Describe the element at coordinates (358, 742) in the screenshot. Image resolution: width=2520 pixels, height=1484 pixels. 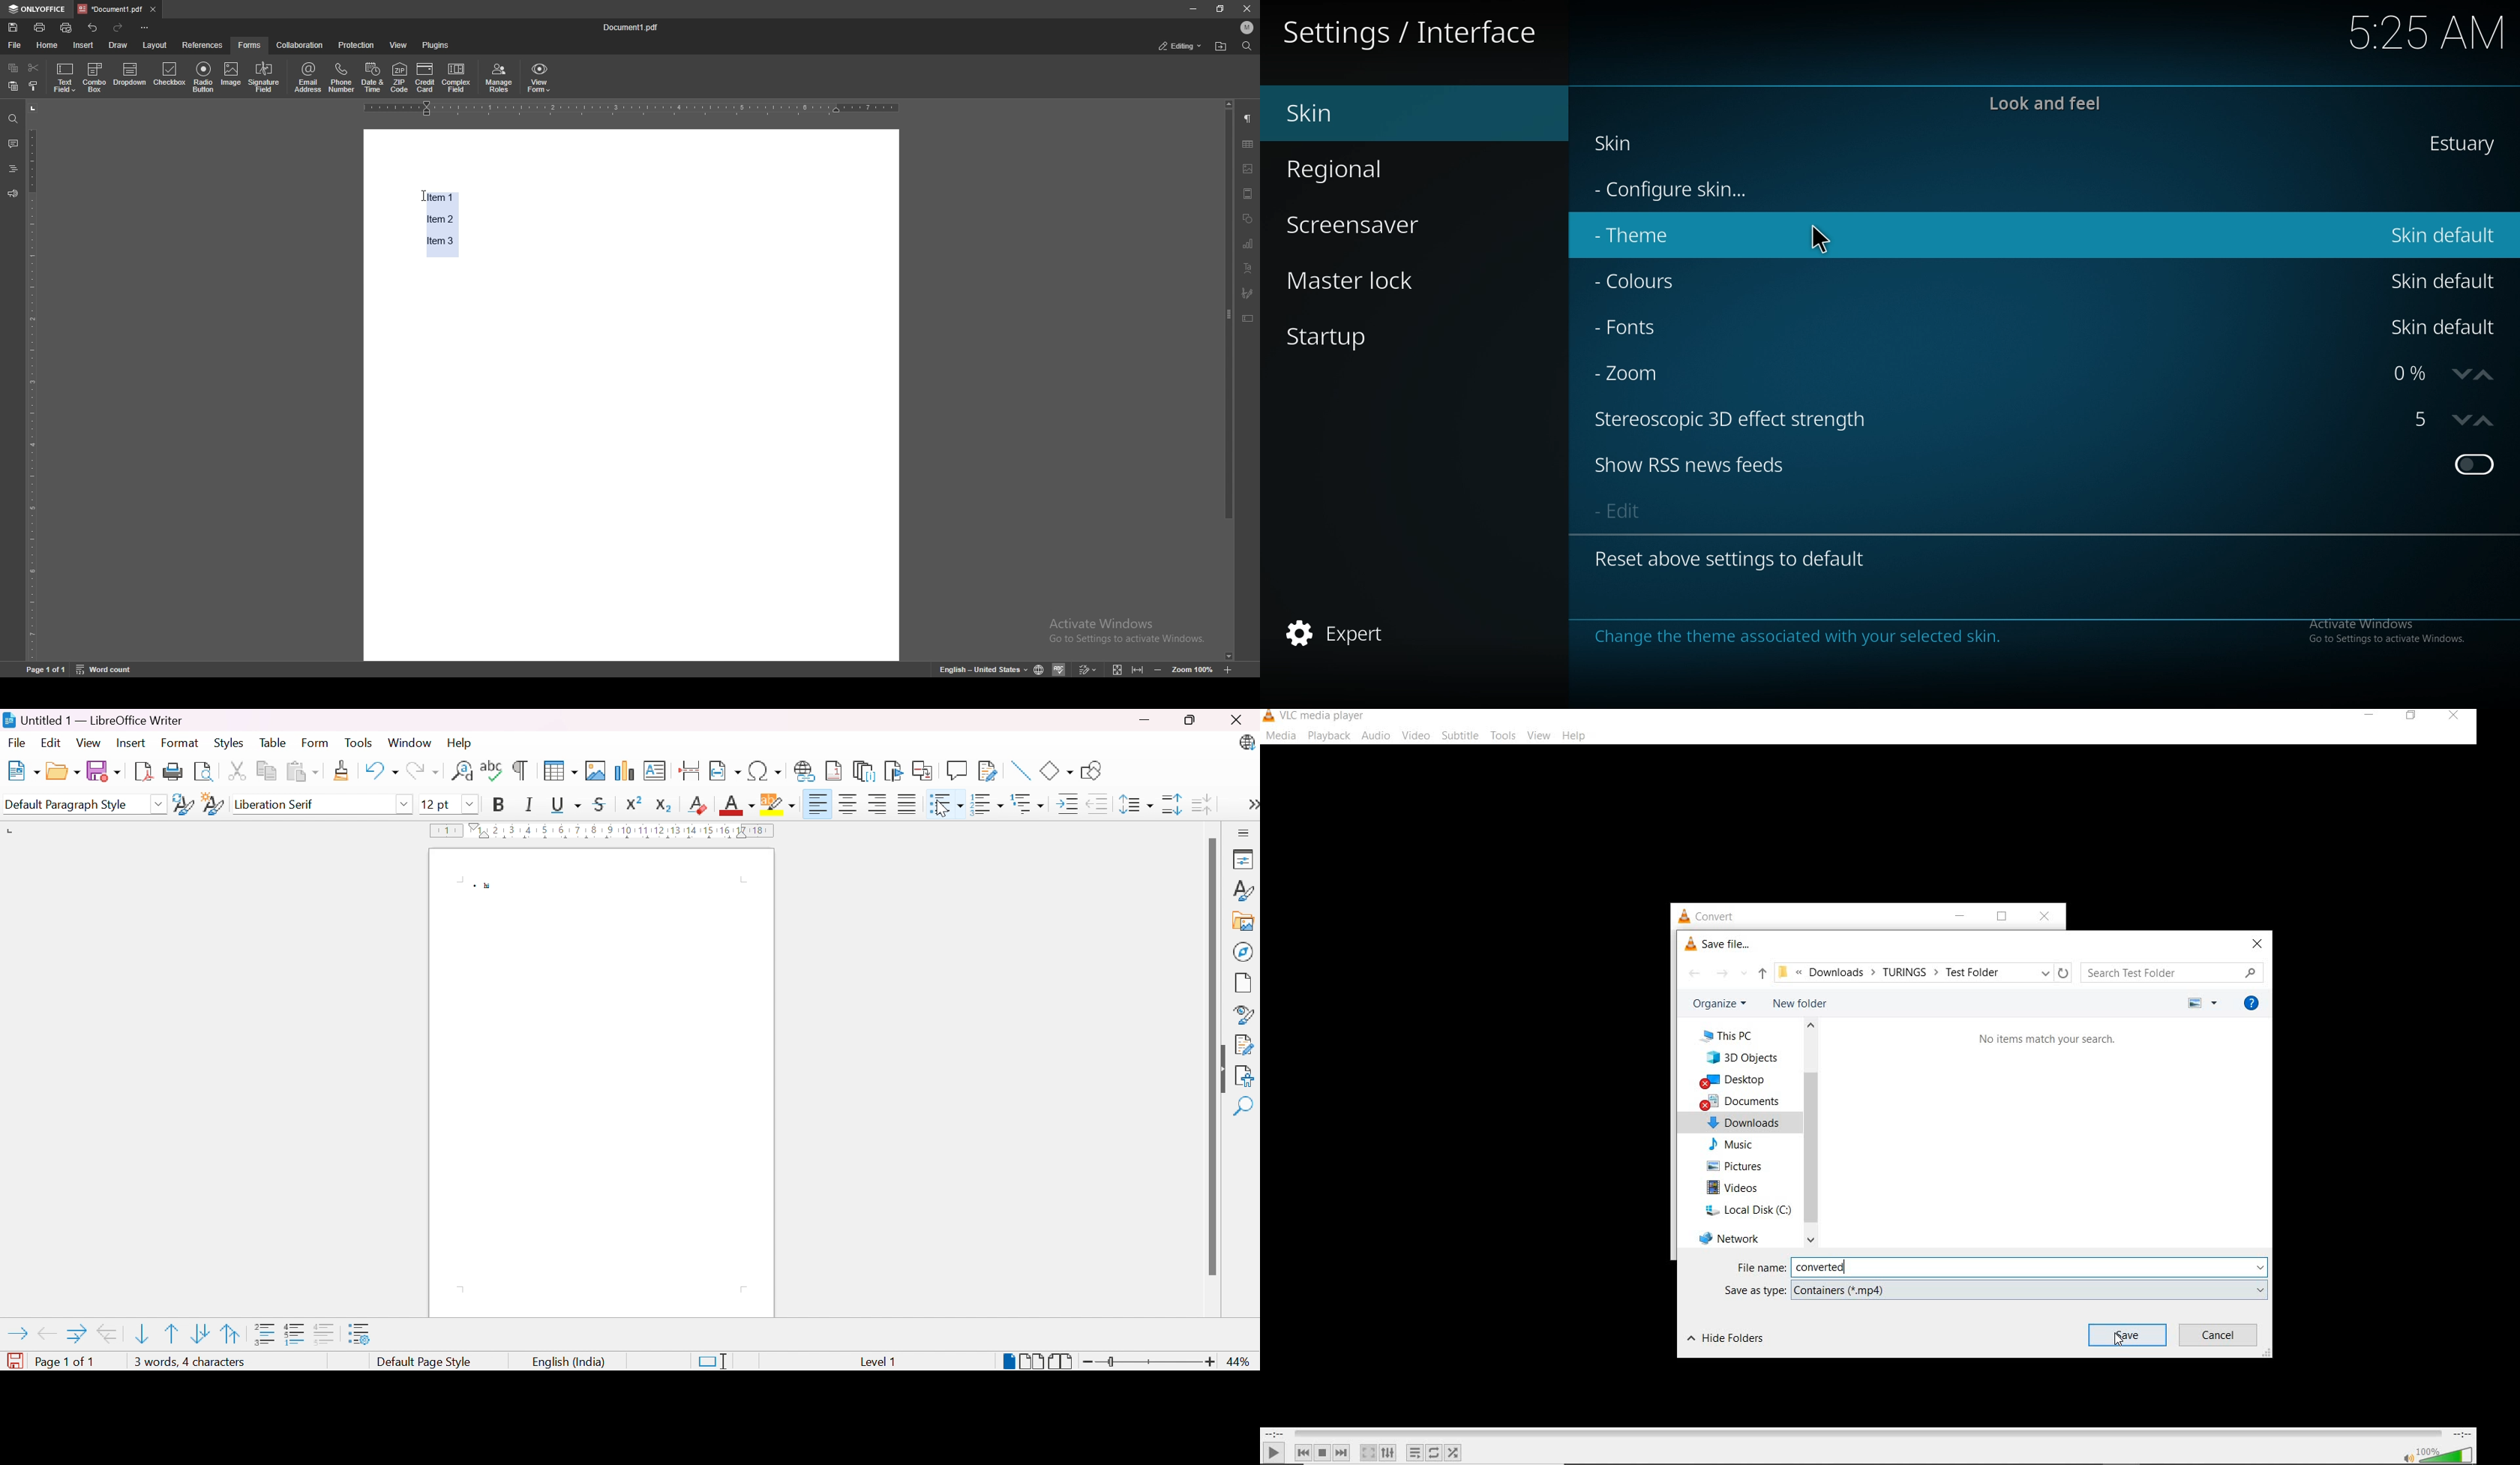
I see `Tools` at that location.